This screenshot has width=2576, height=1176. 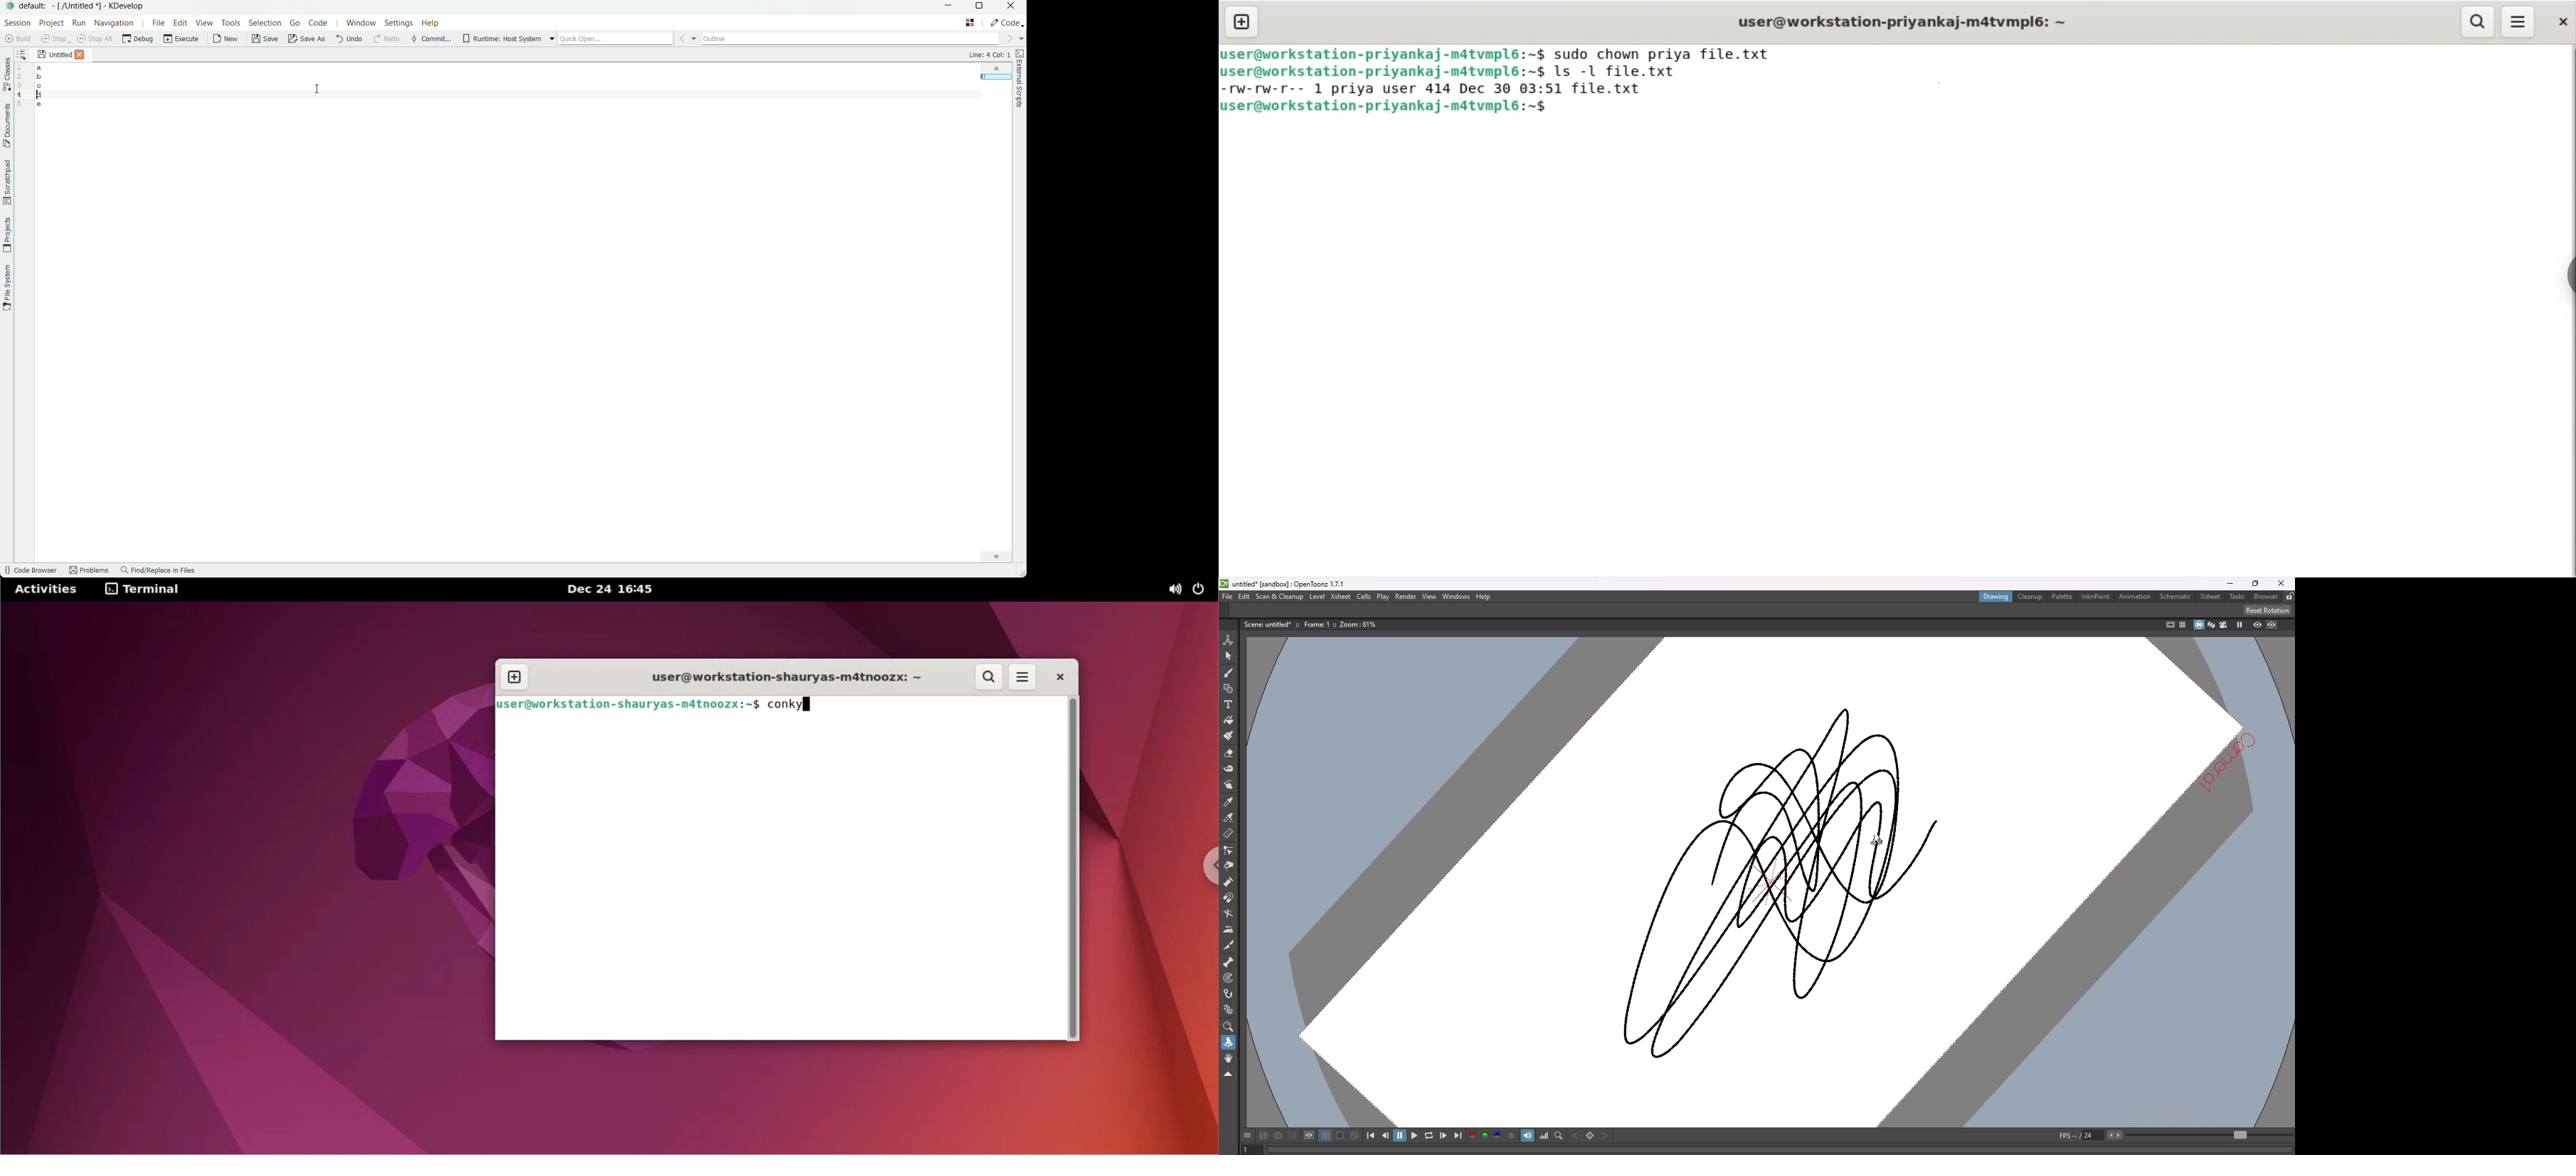 I want to click on schematic, so click(x=2177, y=596).